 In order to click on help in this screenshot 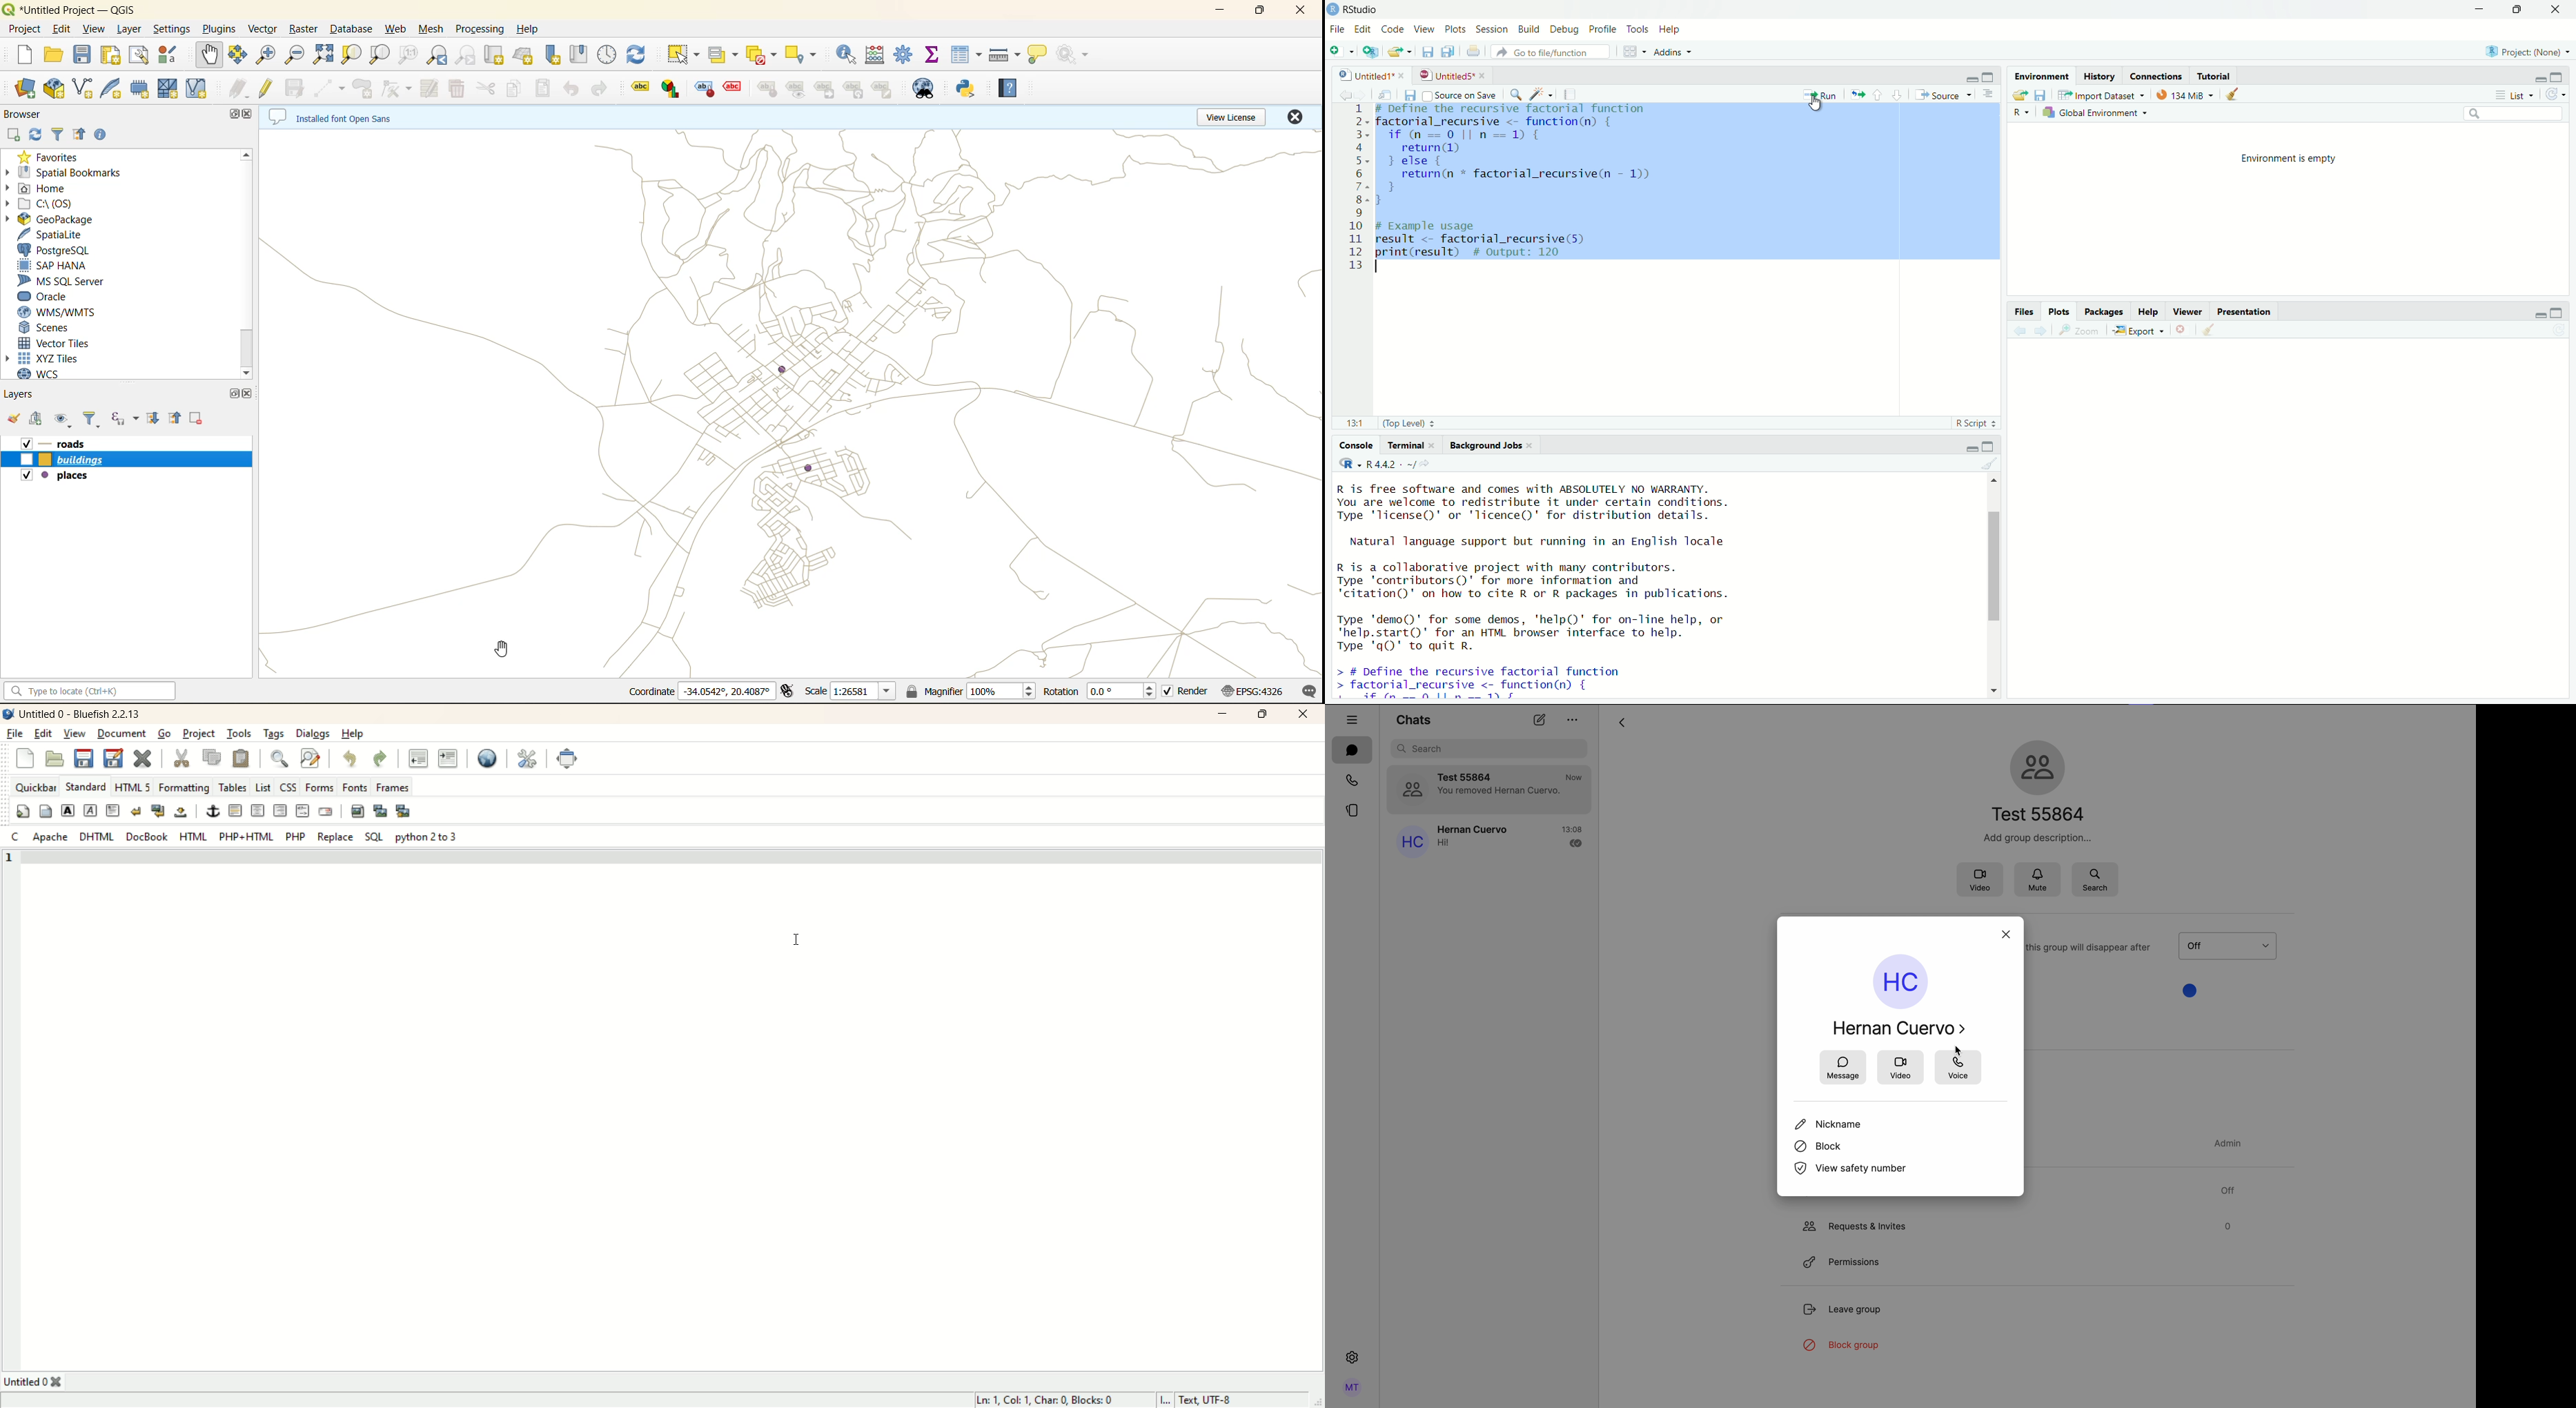, I will do `click(352, 734)`.